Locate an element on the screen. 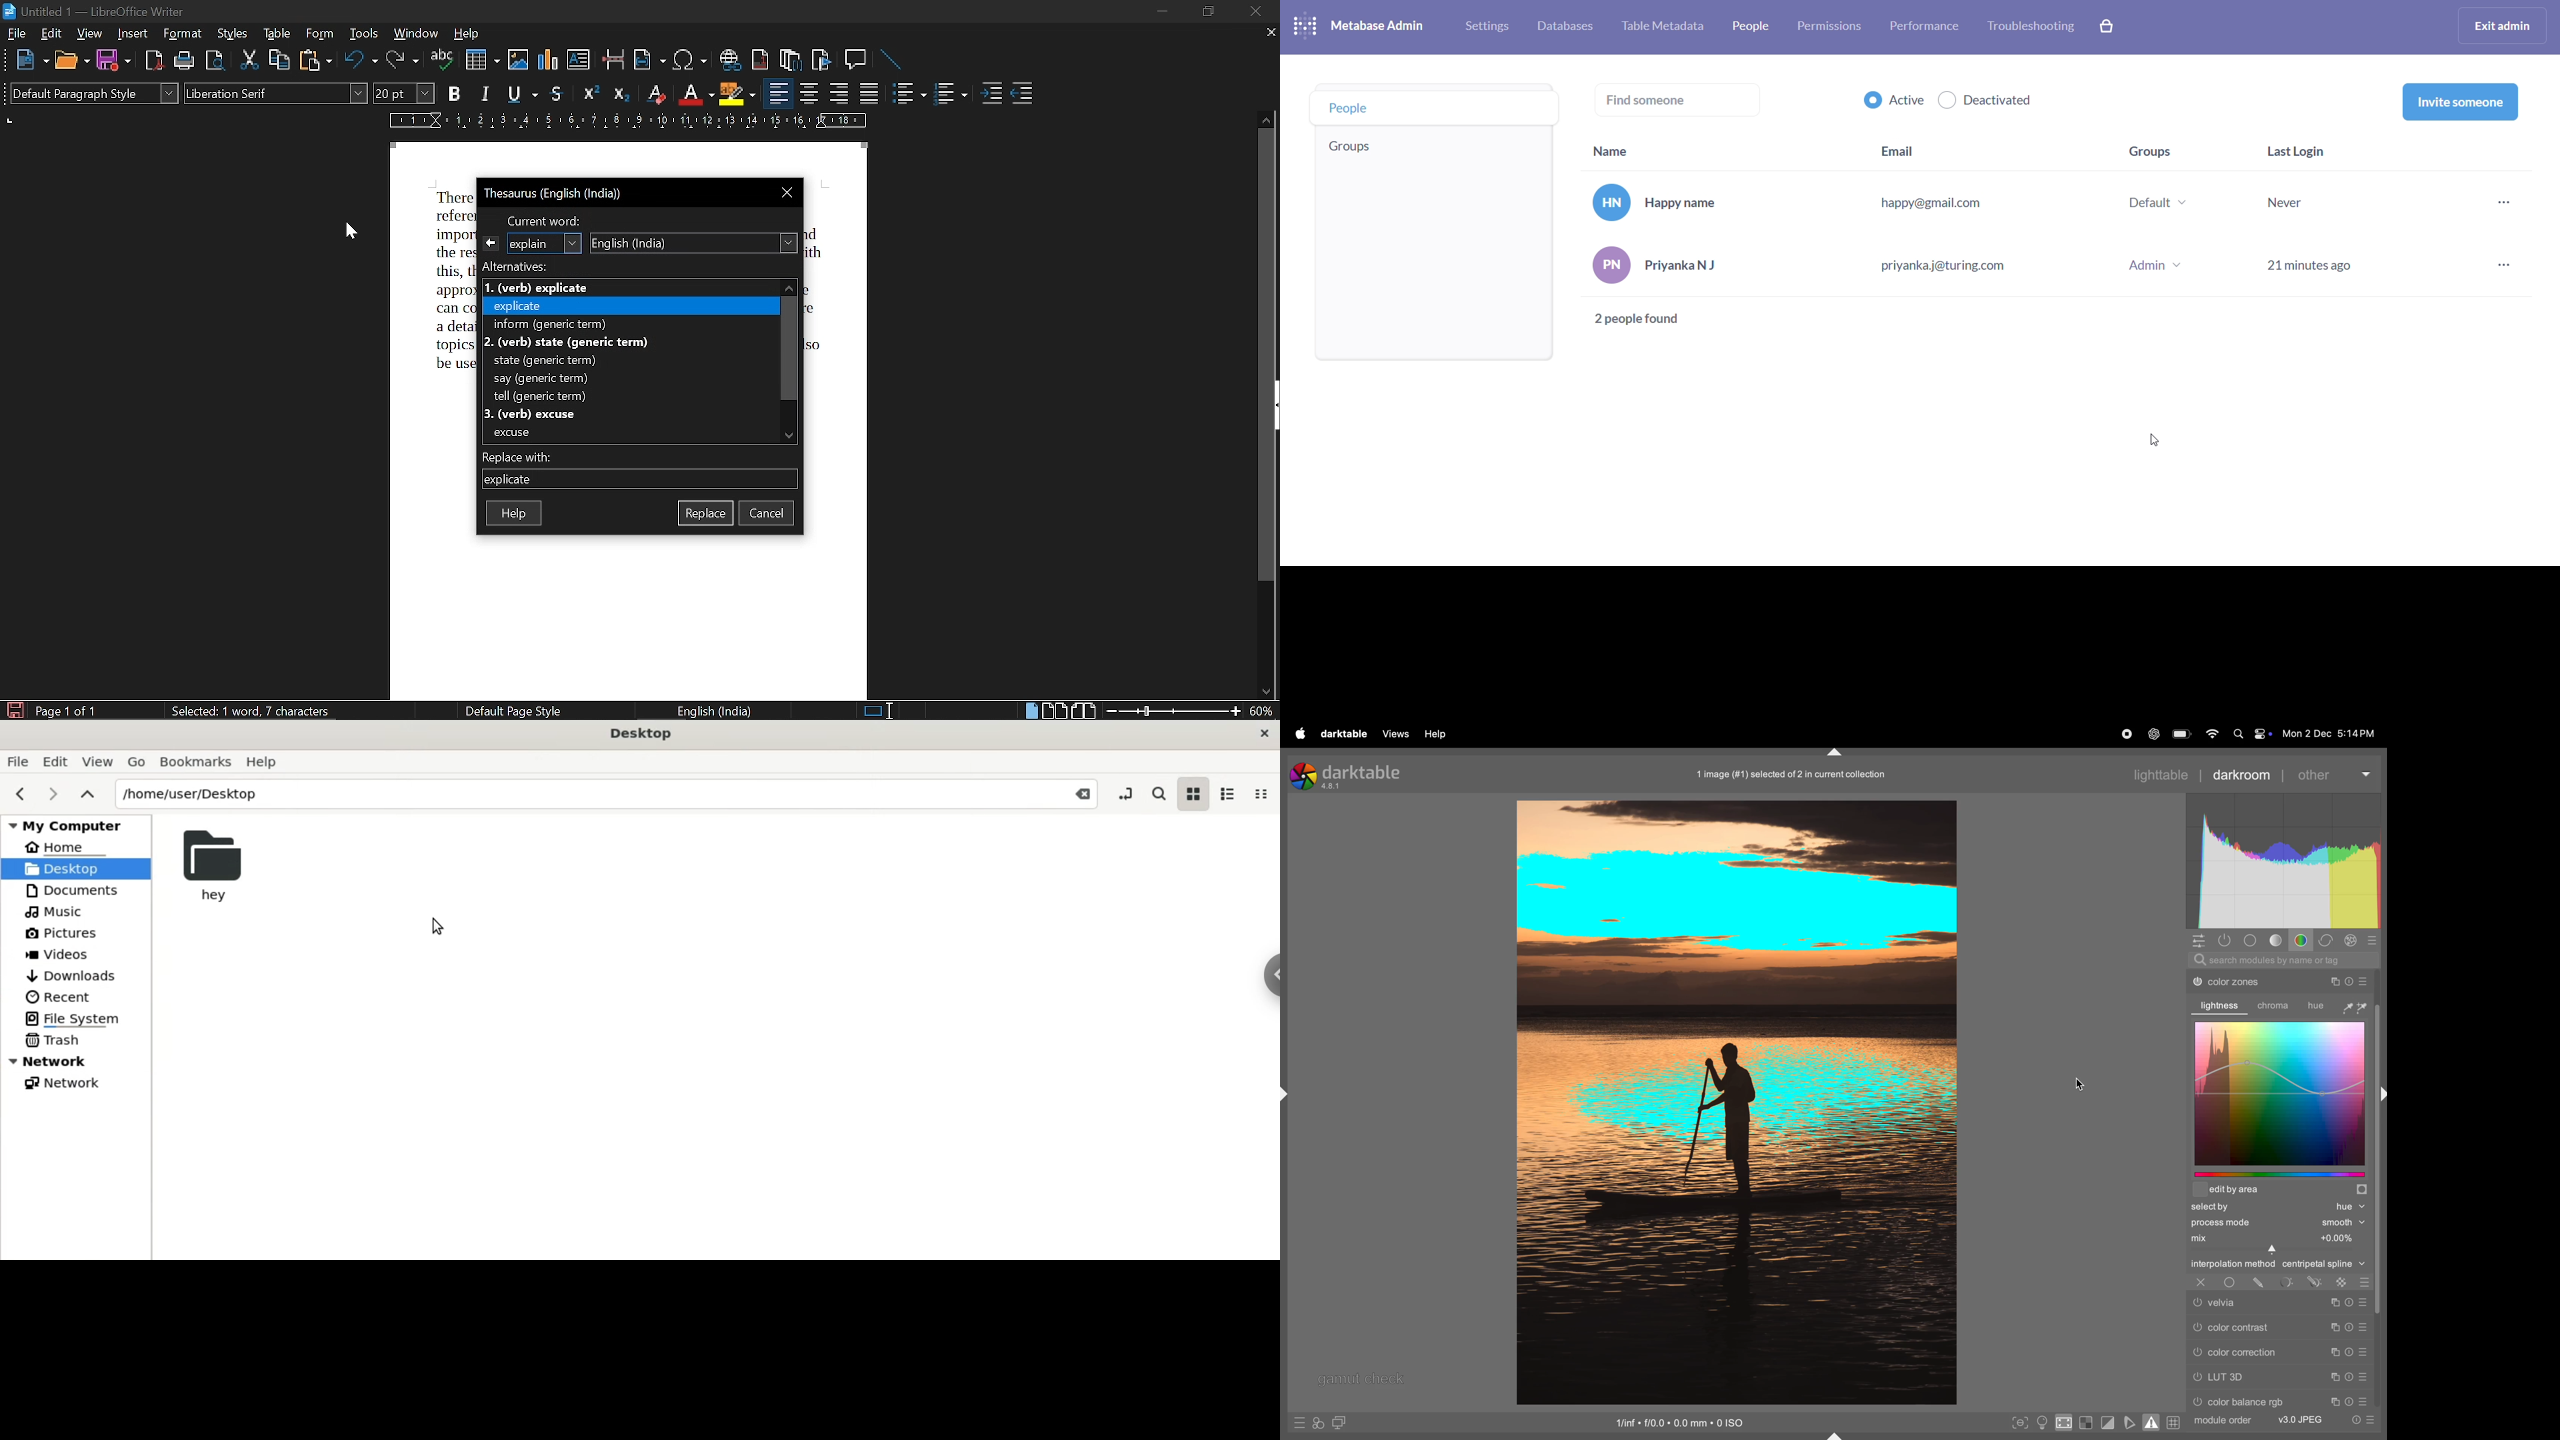 The image size is (2576, 1456).  is located at coordinates (2375, 940).